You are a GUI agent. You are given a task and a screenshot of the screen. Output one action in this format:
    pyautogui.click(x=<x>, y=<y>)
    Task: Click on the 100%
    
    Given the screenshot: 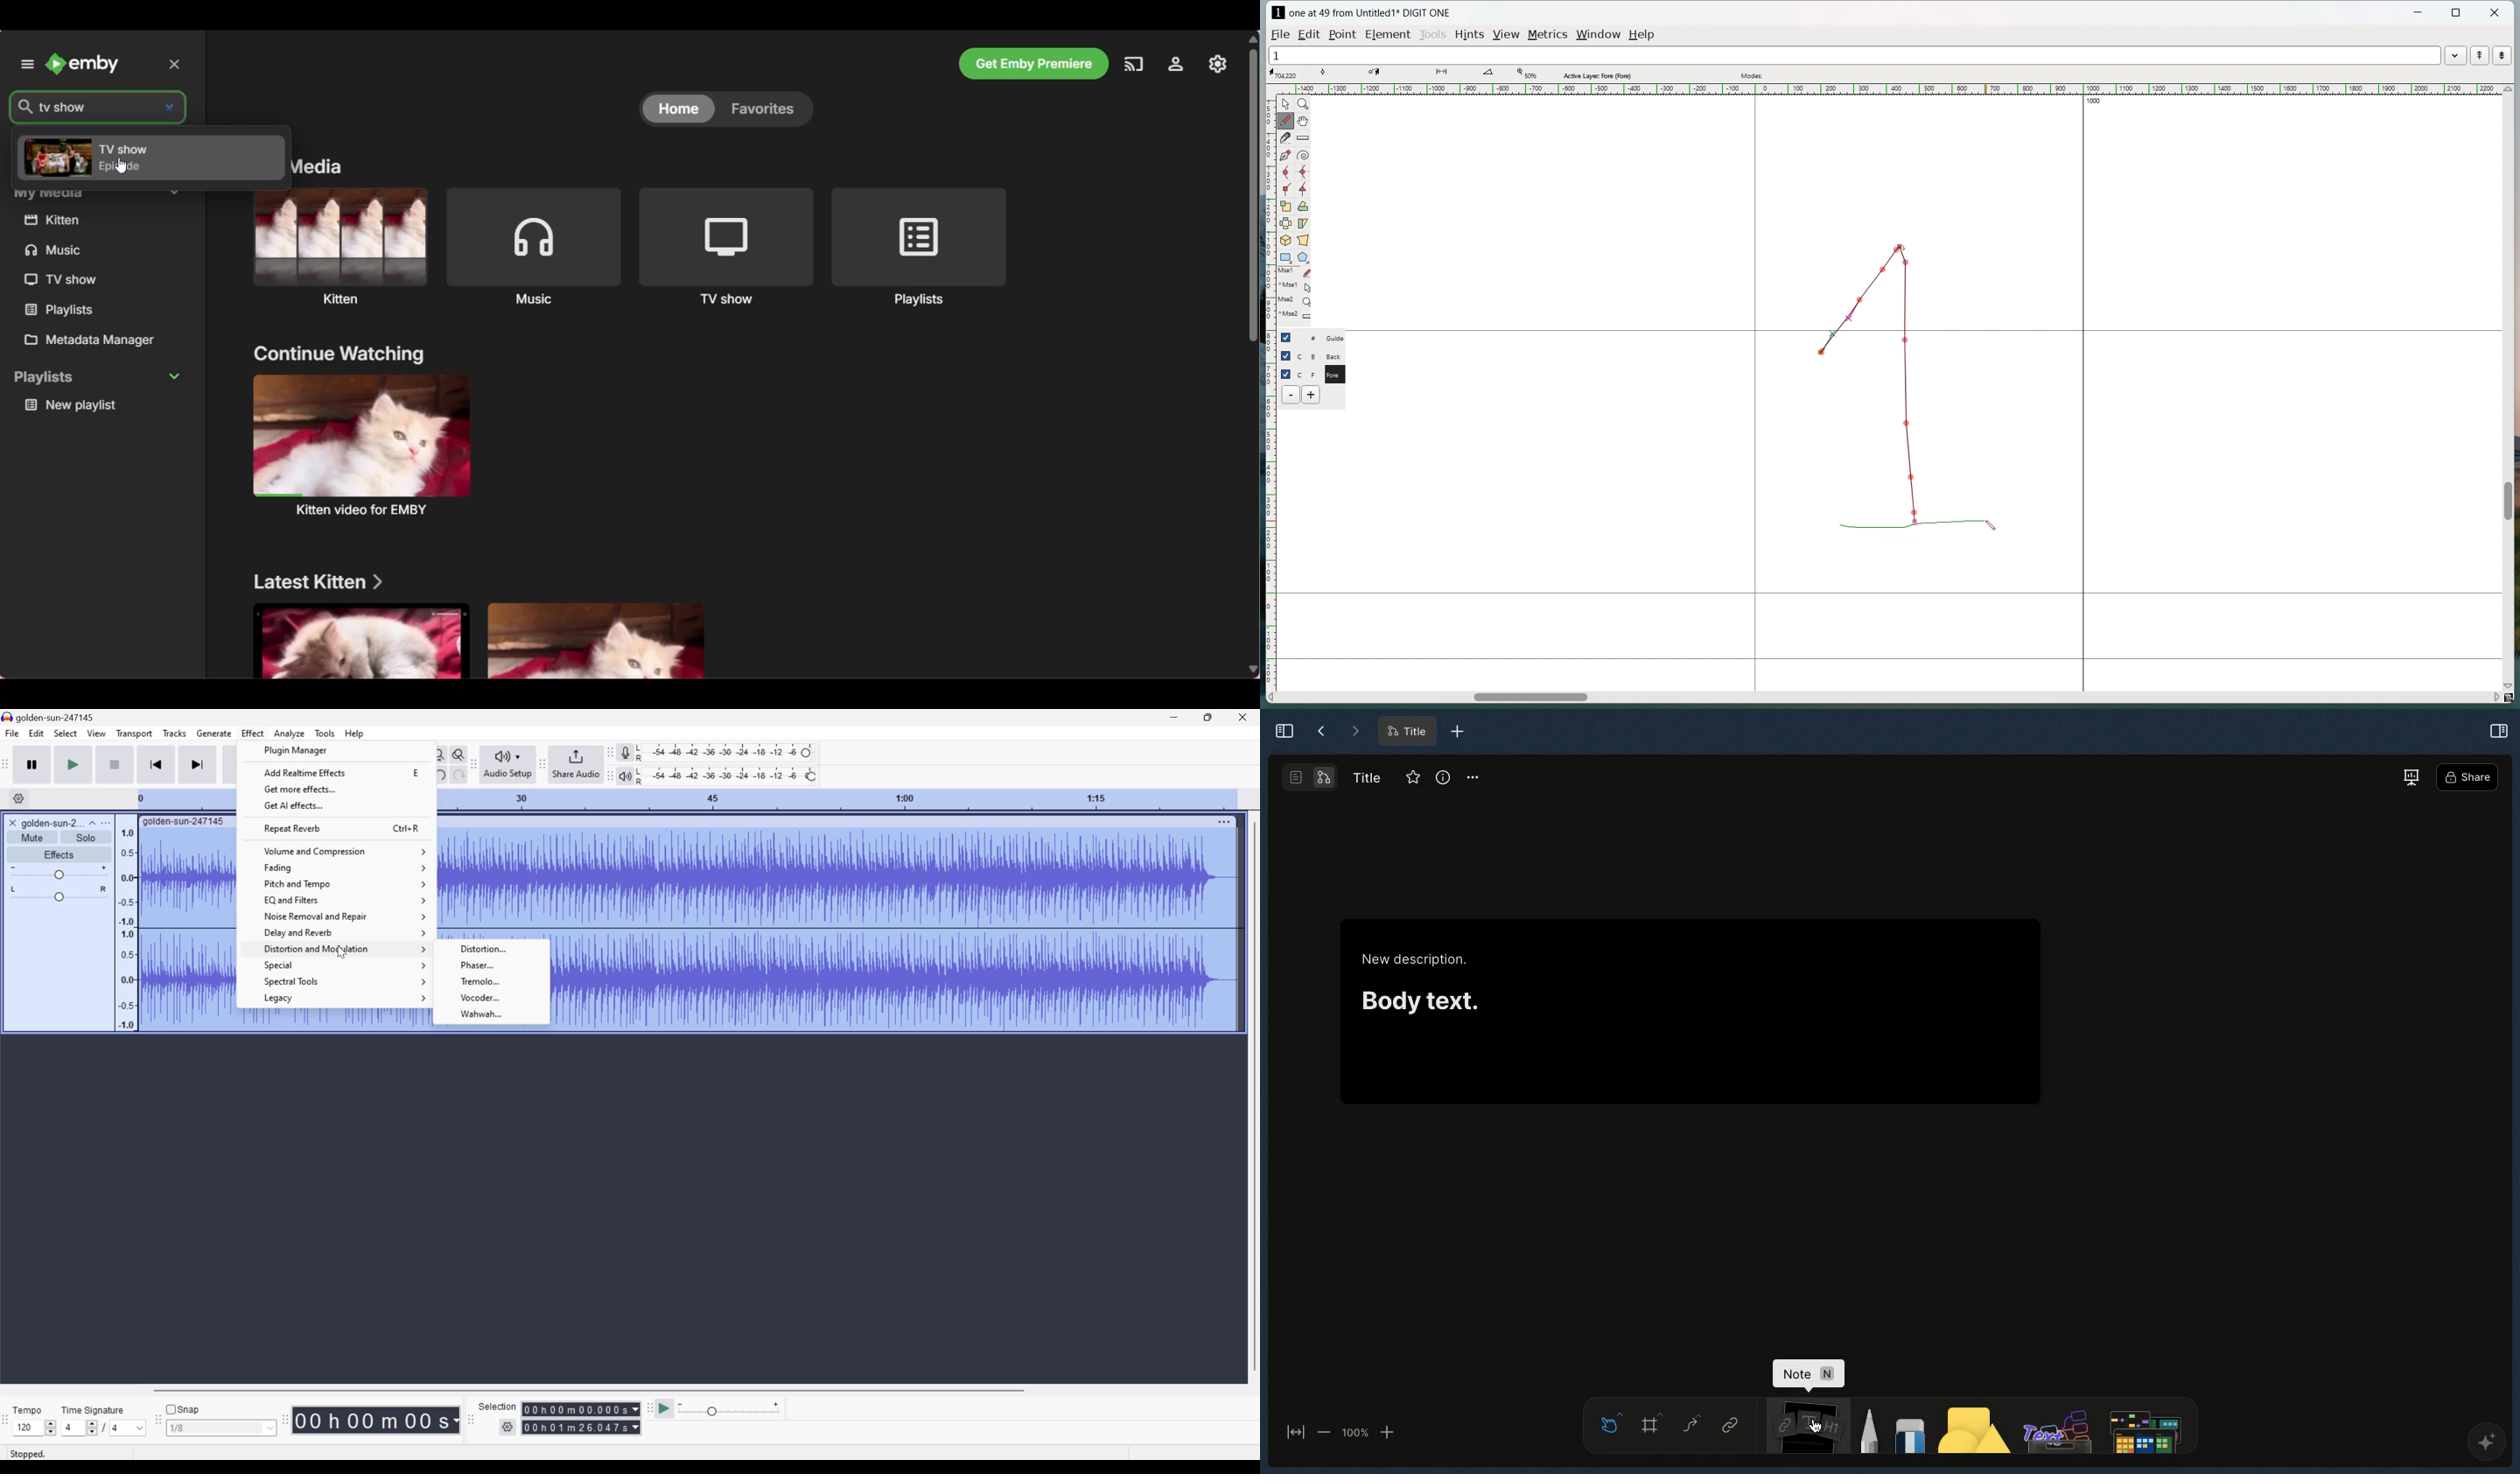 What is the action you would take?
    pyautogui.click(x=1354, y=1433)
    